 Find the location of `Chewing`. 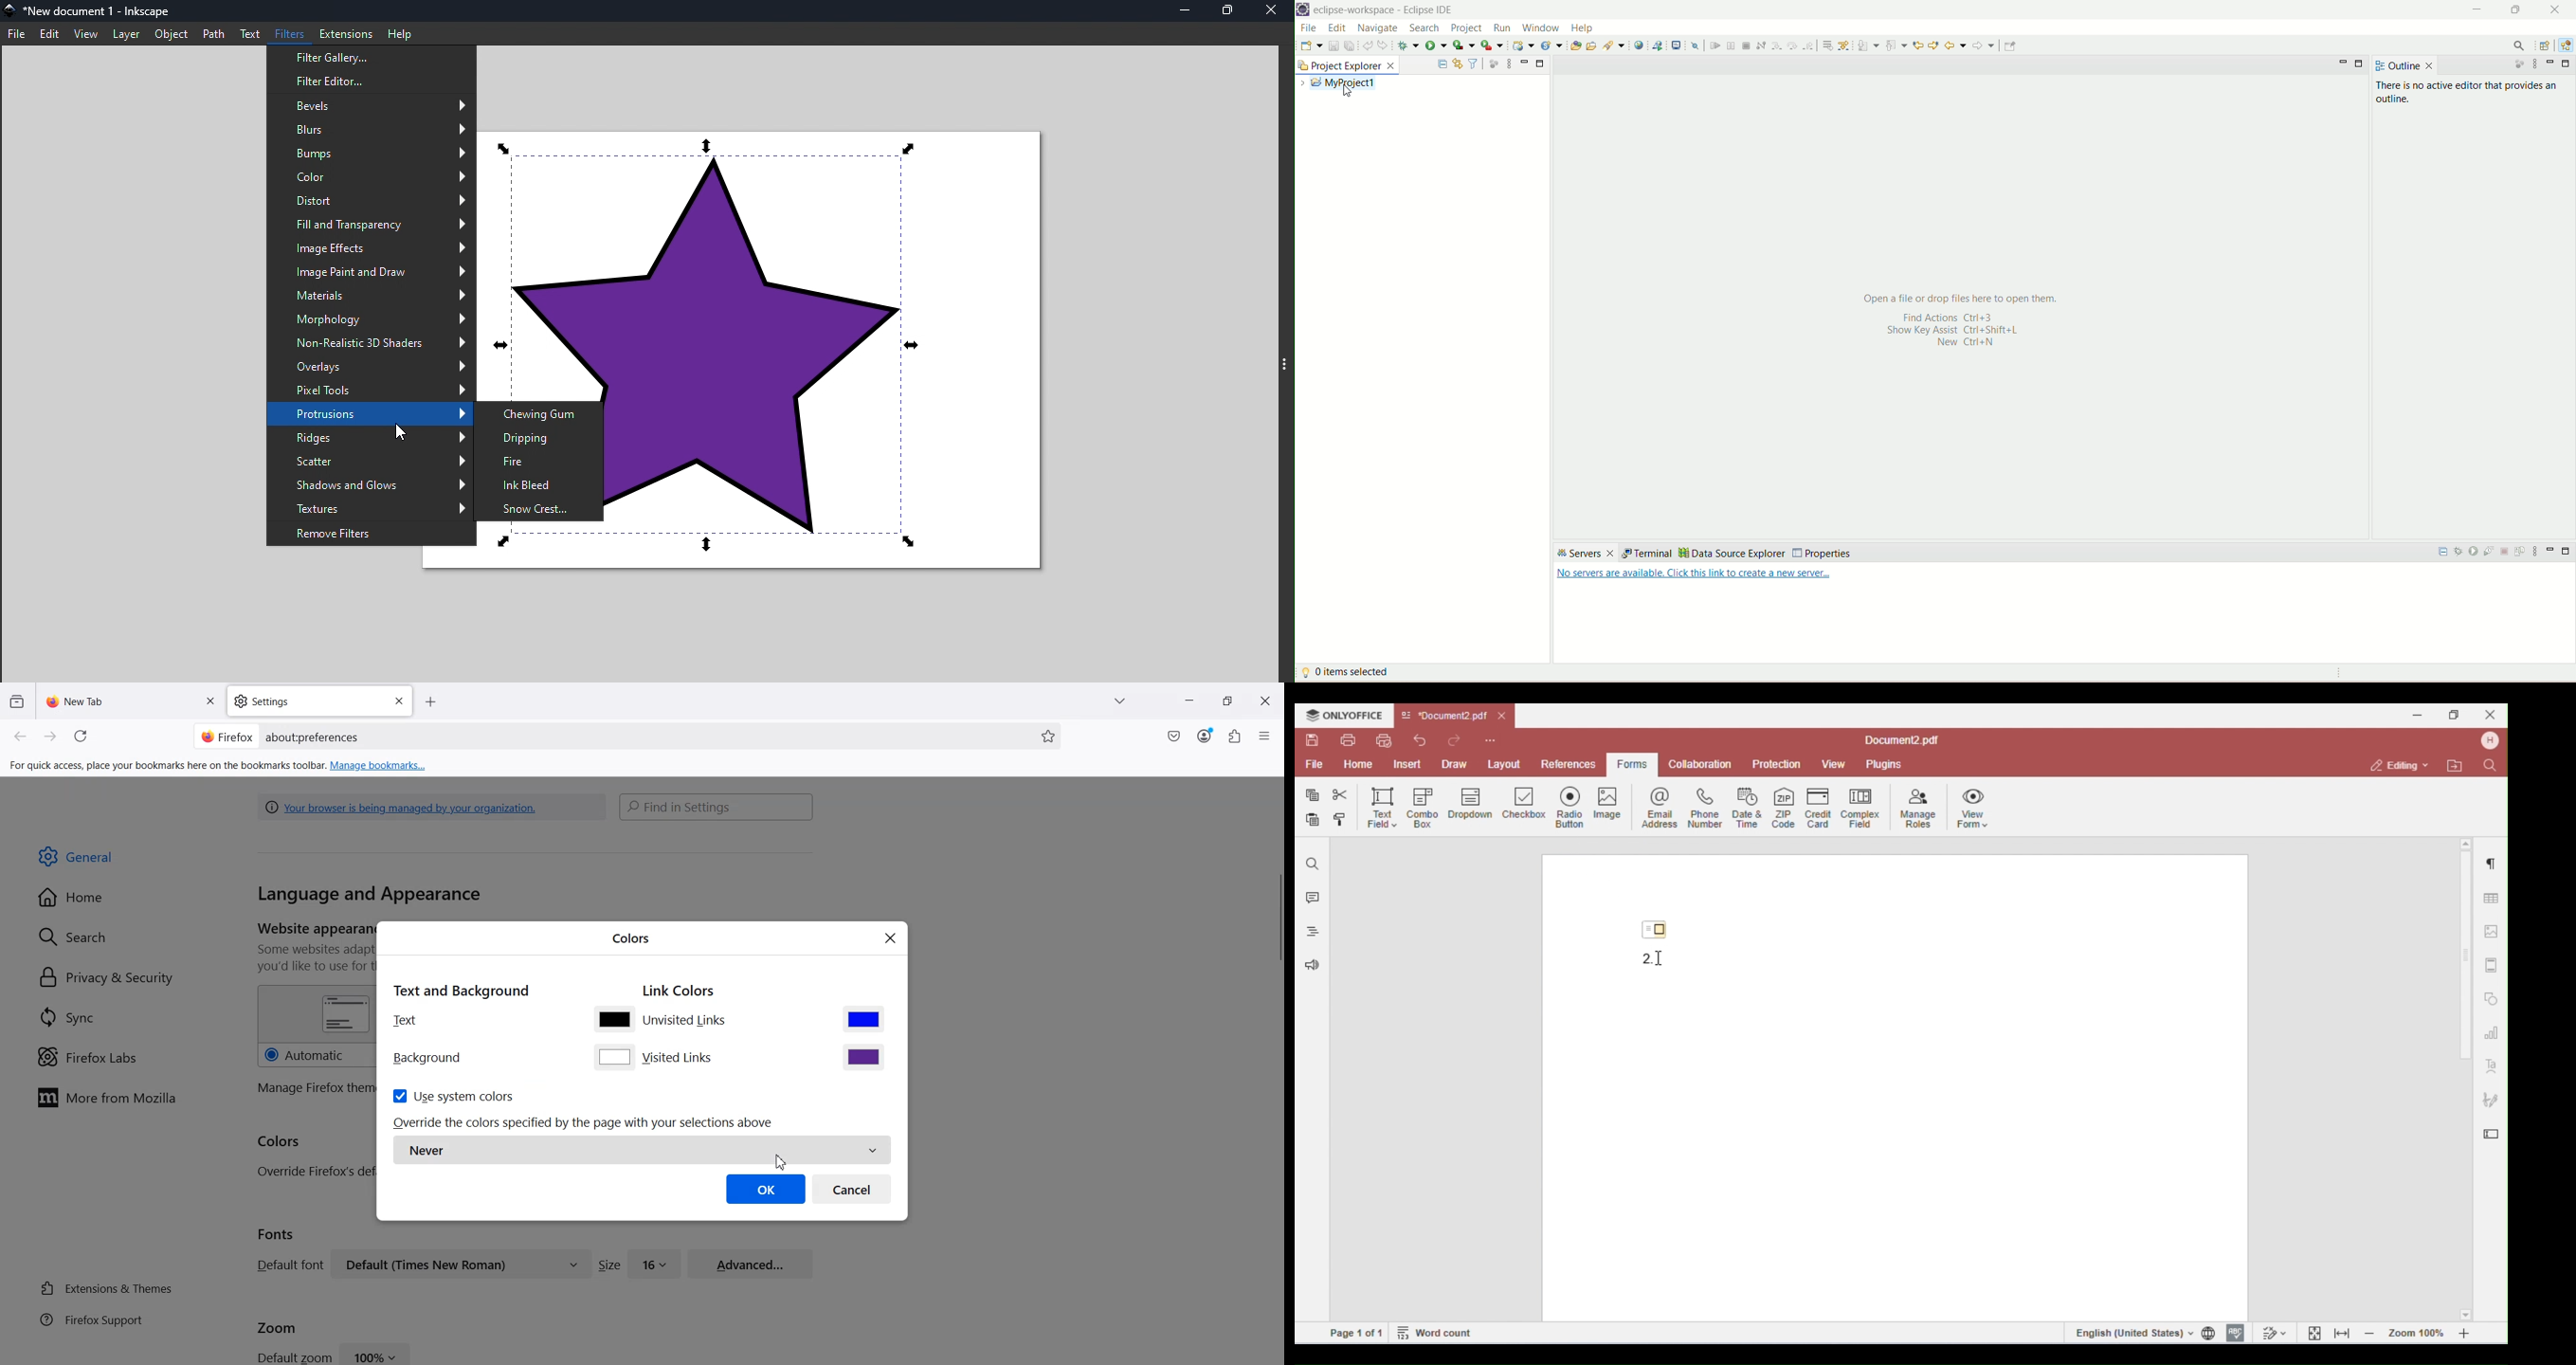

Chewing is located at coordinates (537, 411).